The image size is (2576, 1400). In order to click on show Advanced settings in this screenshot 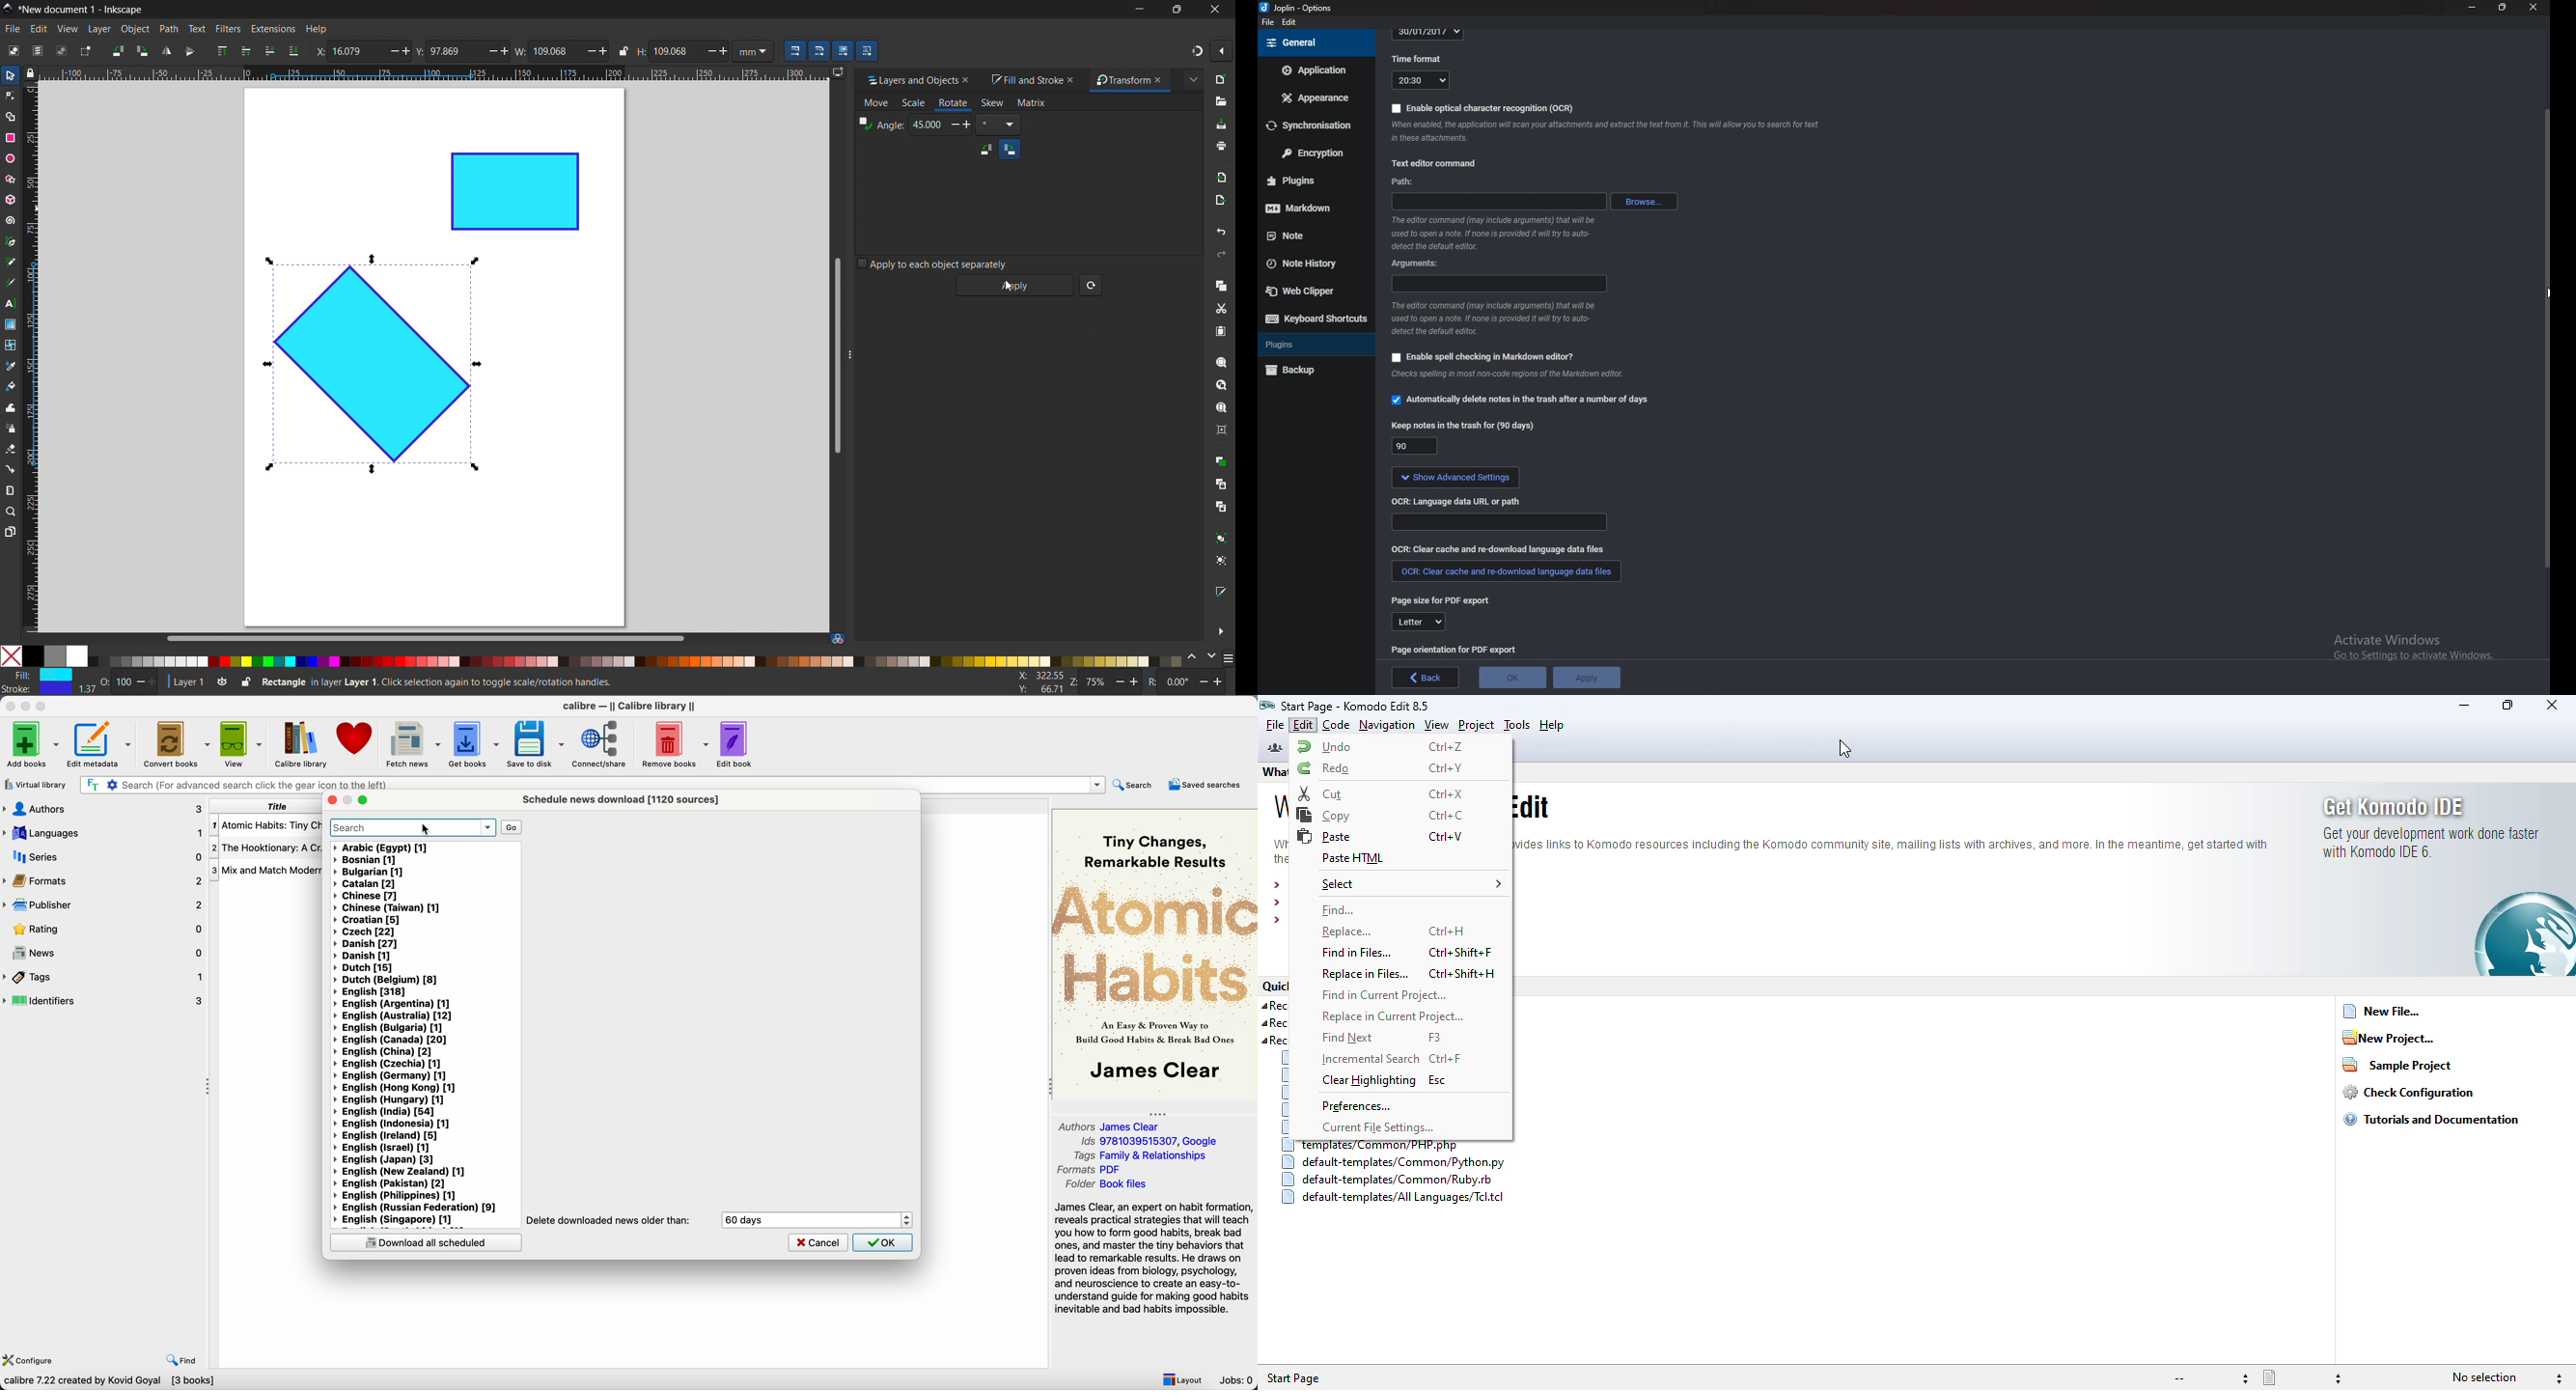, I will do `click(1455, 477)`.